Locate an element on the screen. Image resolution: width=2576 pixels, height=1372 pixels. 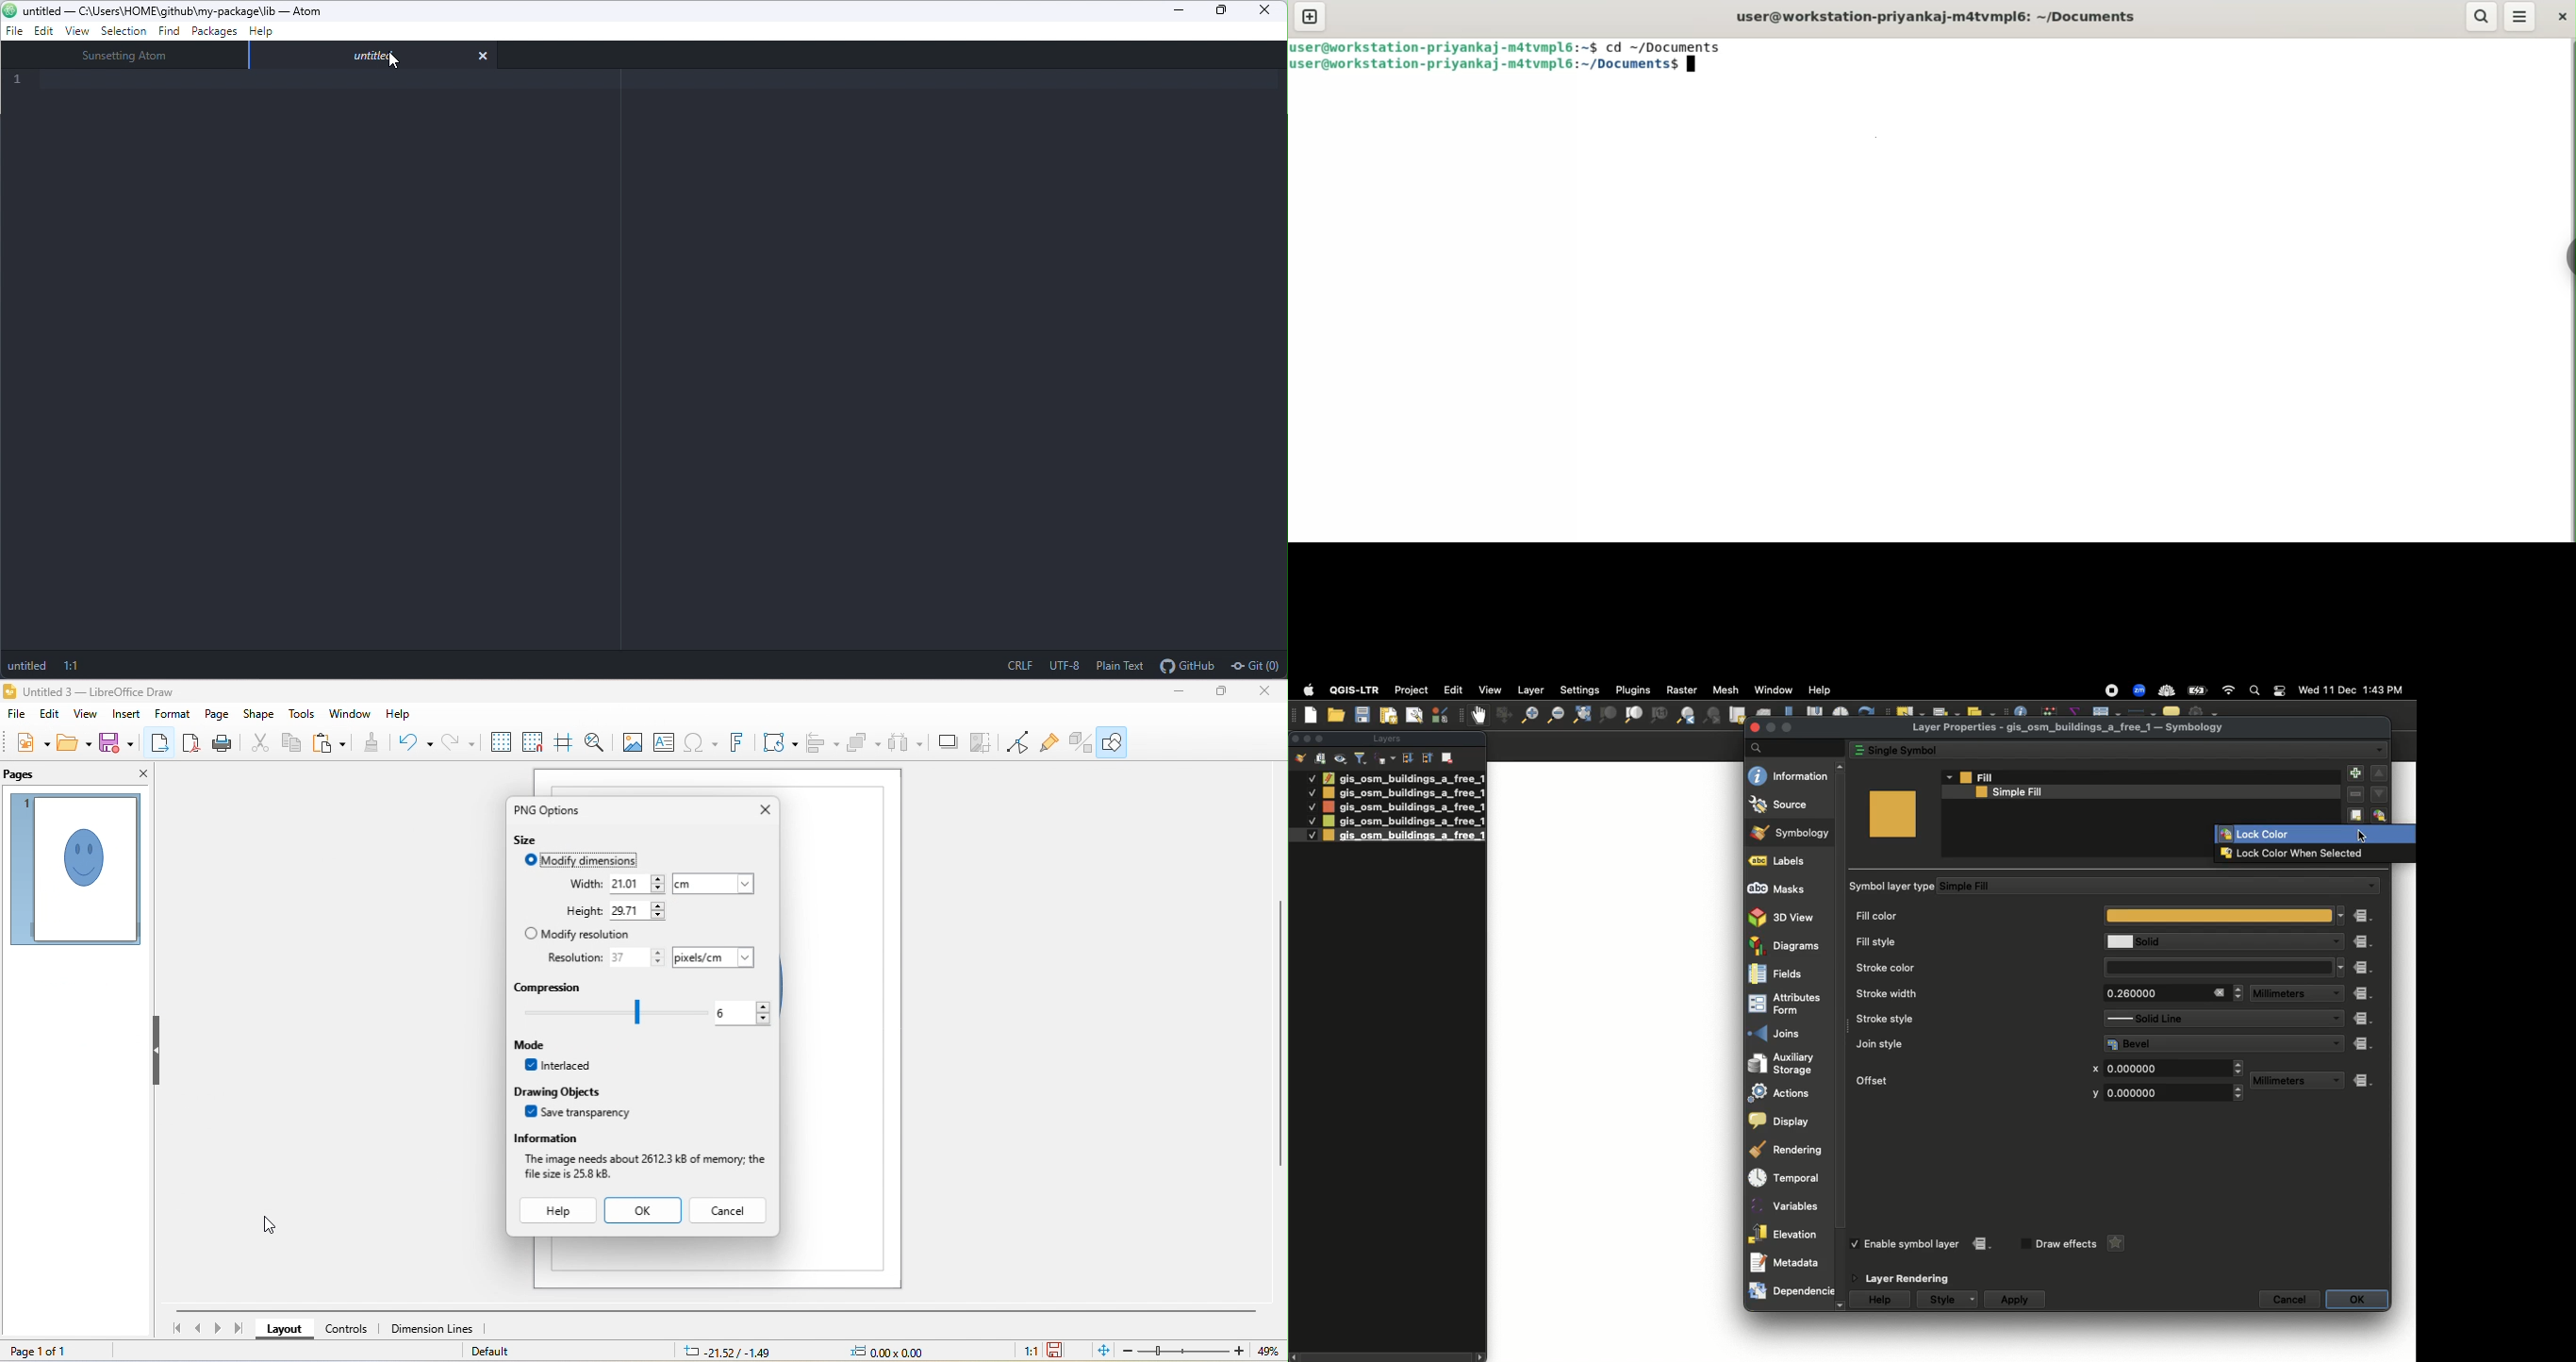
modify dimensions is located at coordinates (582, 860).